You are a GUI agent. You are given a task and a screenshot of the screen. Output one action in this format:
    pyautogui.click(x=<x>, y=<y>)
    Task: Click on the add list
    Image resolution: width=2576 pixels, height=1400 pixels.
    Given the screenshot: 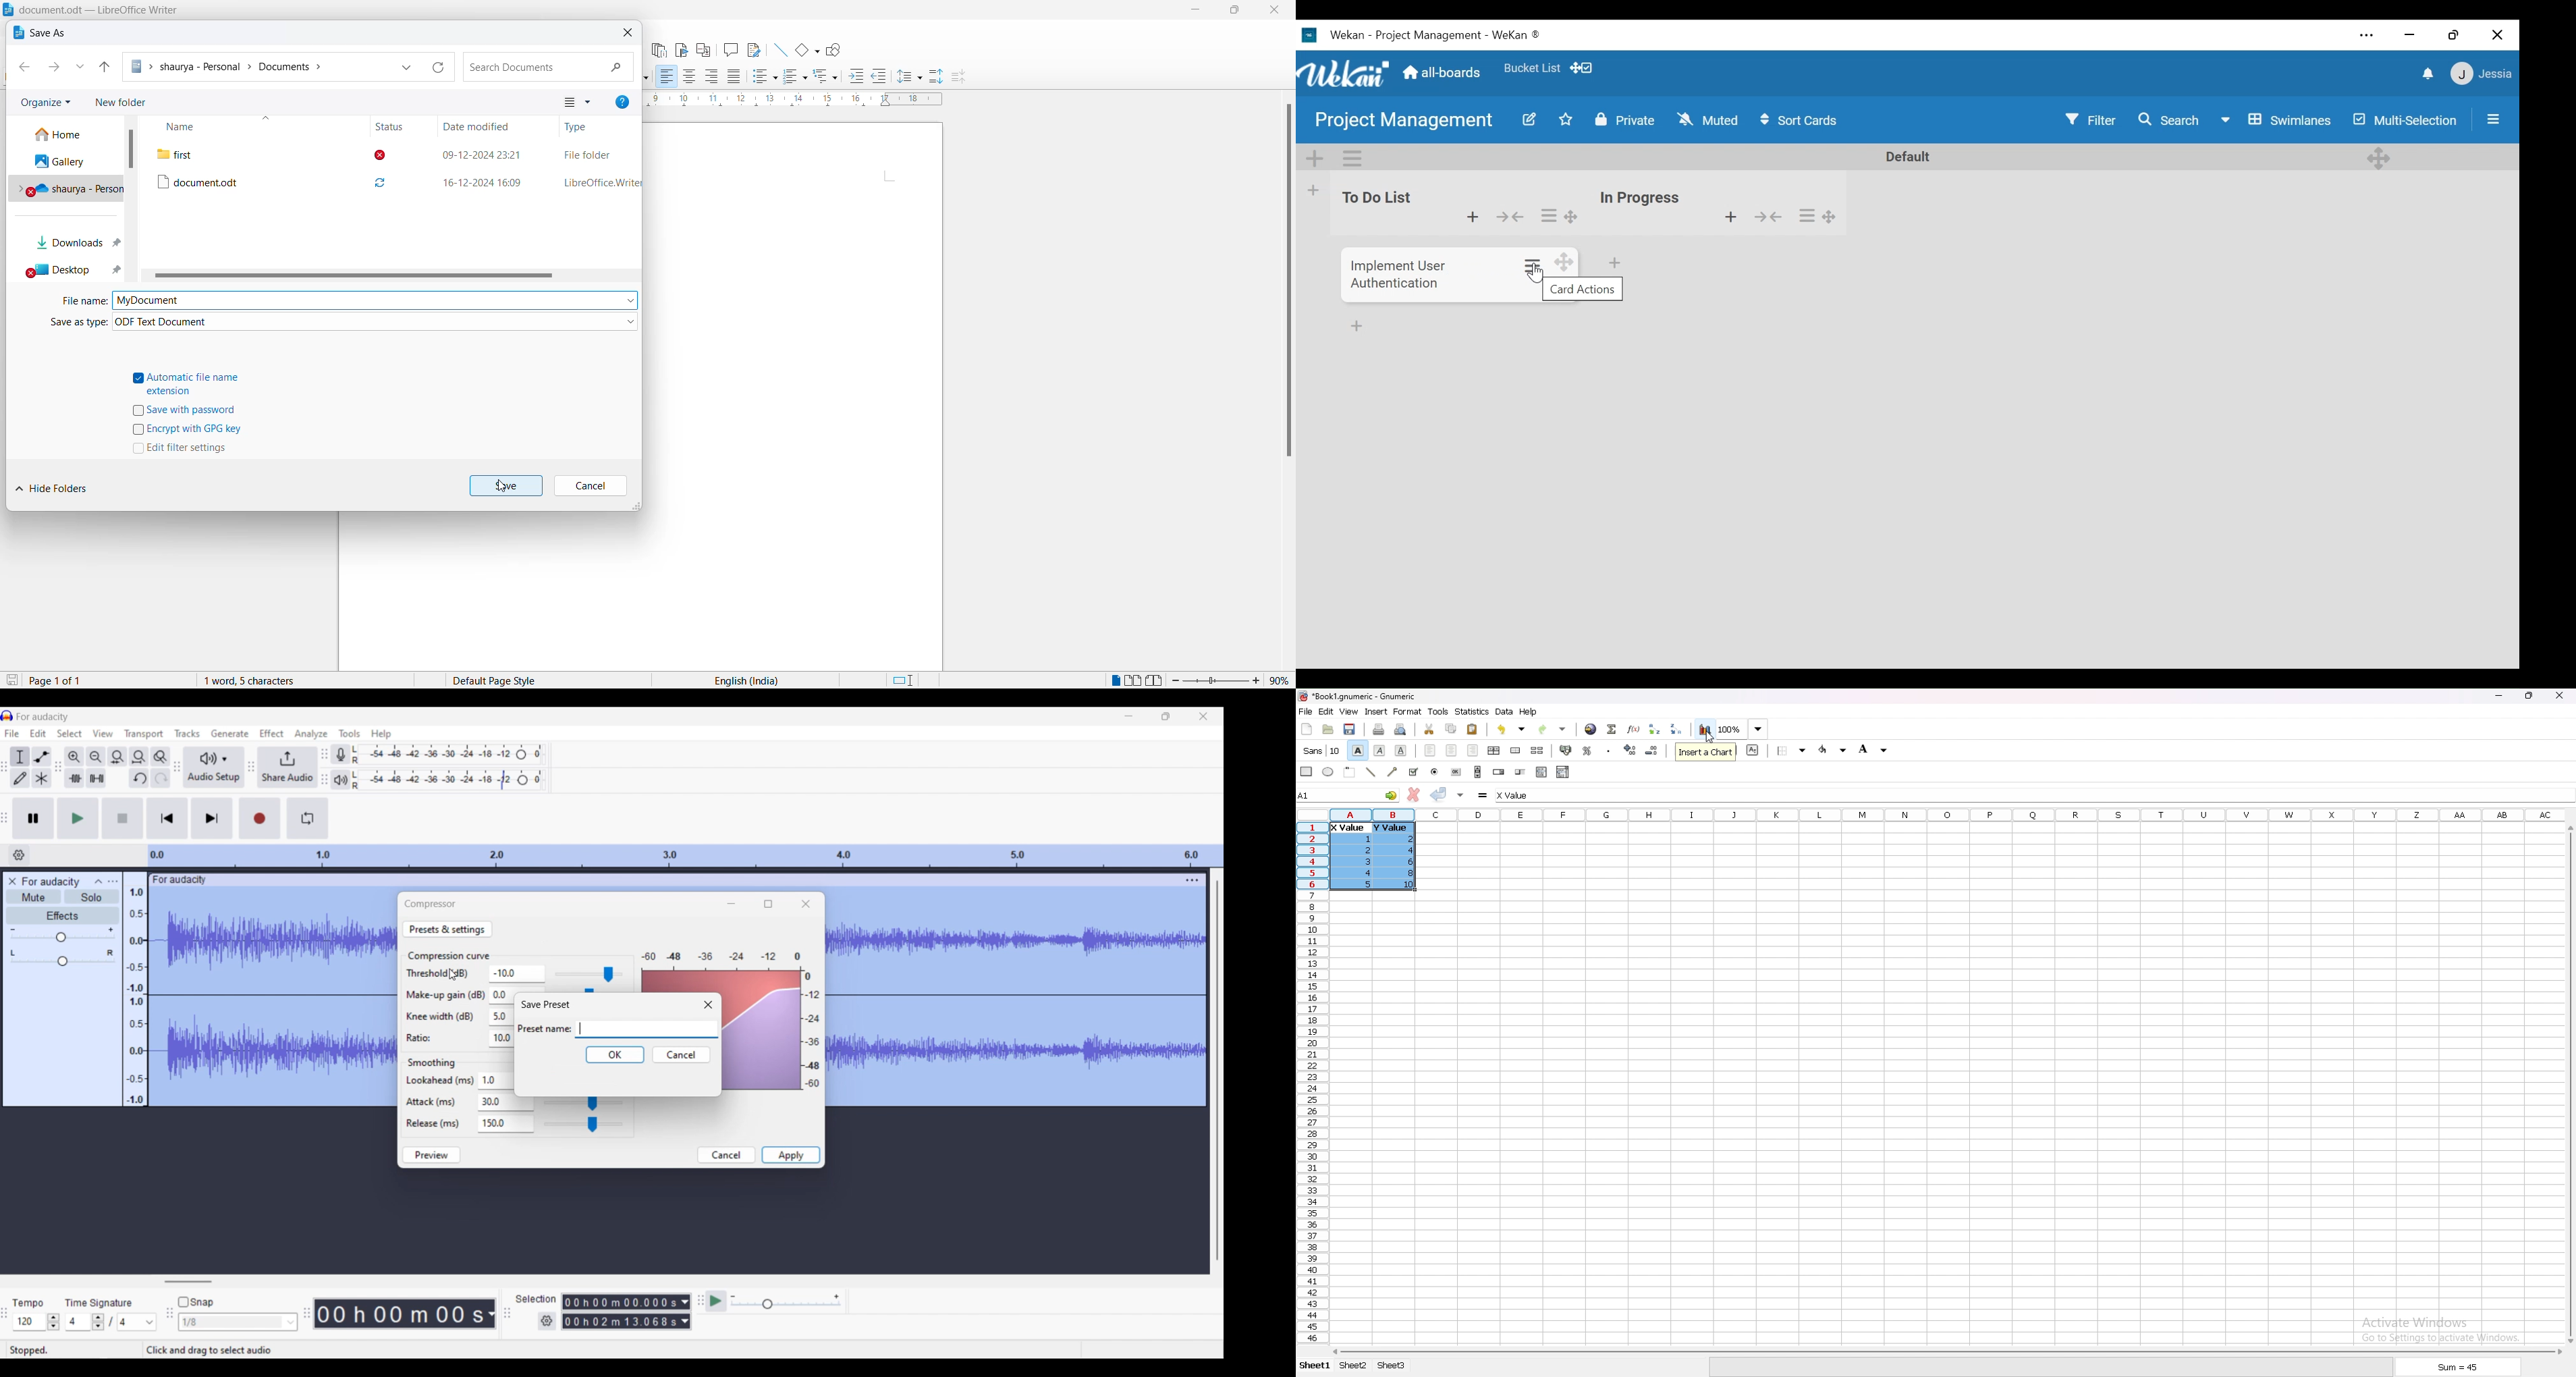 What is the action you would take?
    pyautogui.click(x=1314, y=193)
    